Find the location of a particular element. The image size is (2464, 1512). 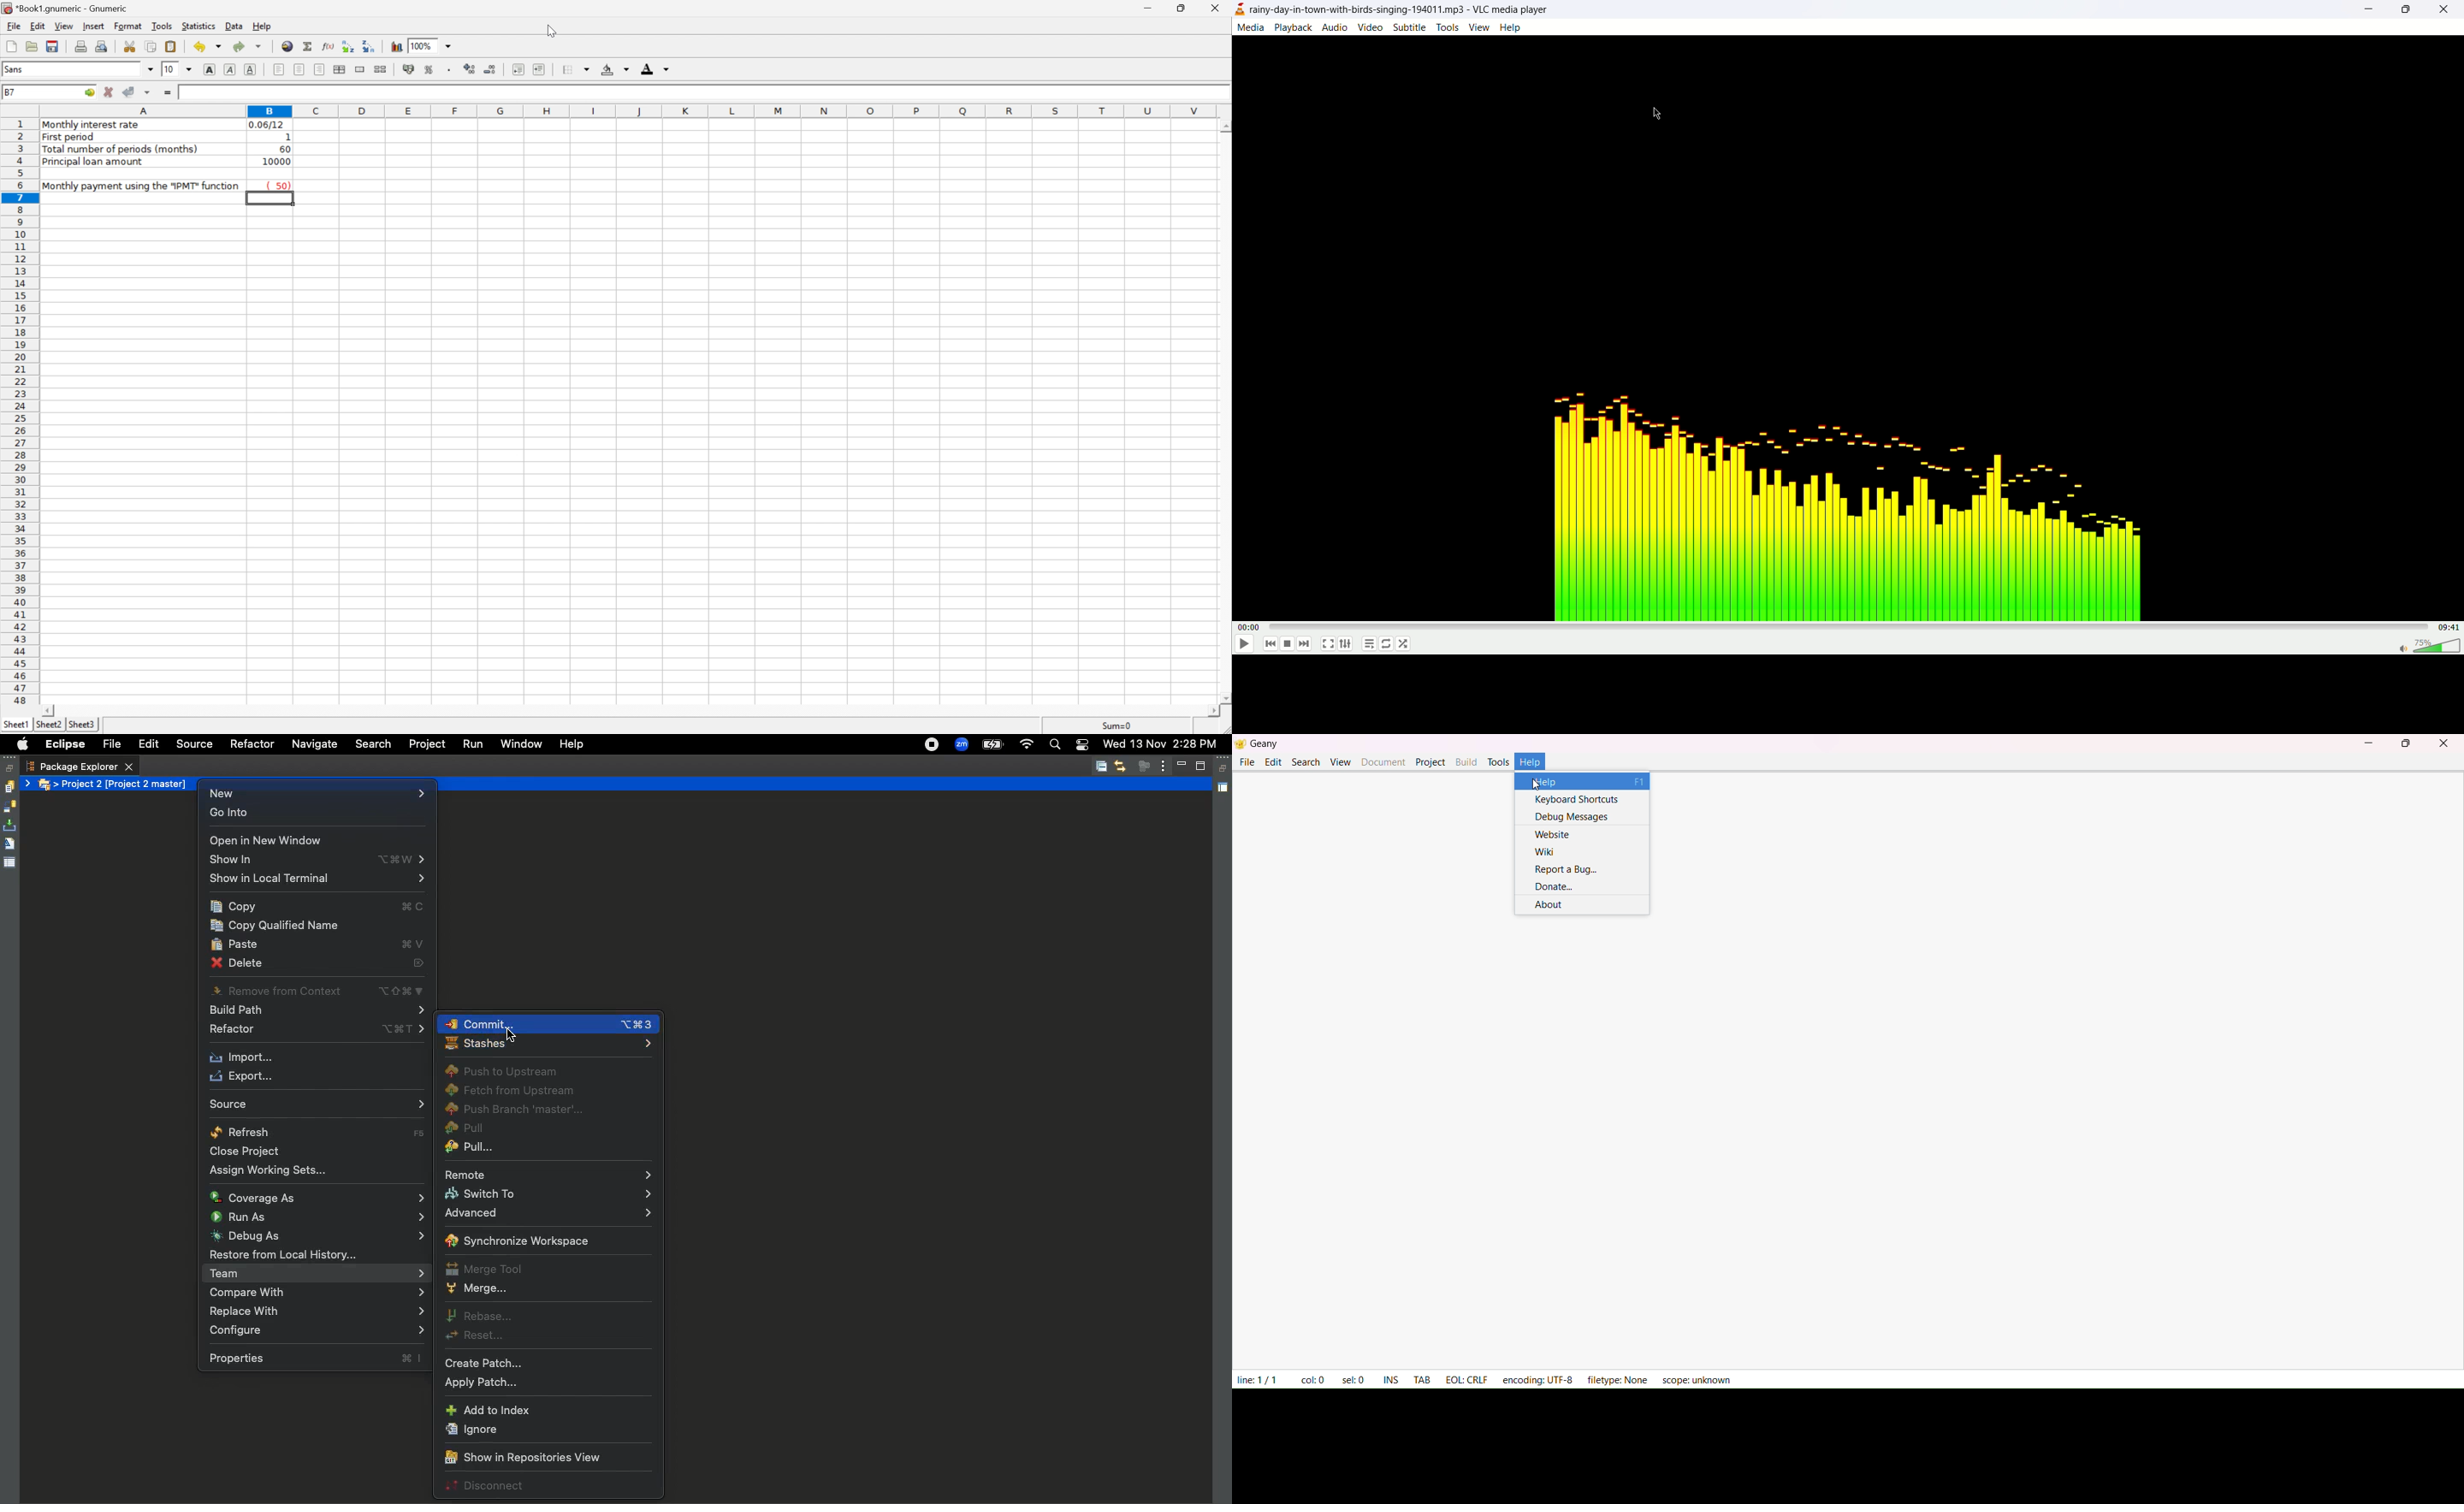

Row Numbers is located at coordinates (20, 414).